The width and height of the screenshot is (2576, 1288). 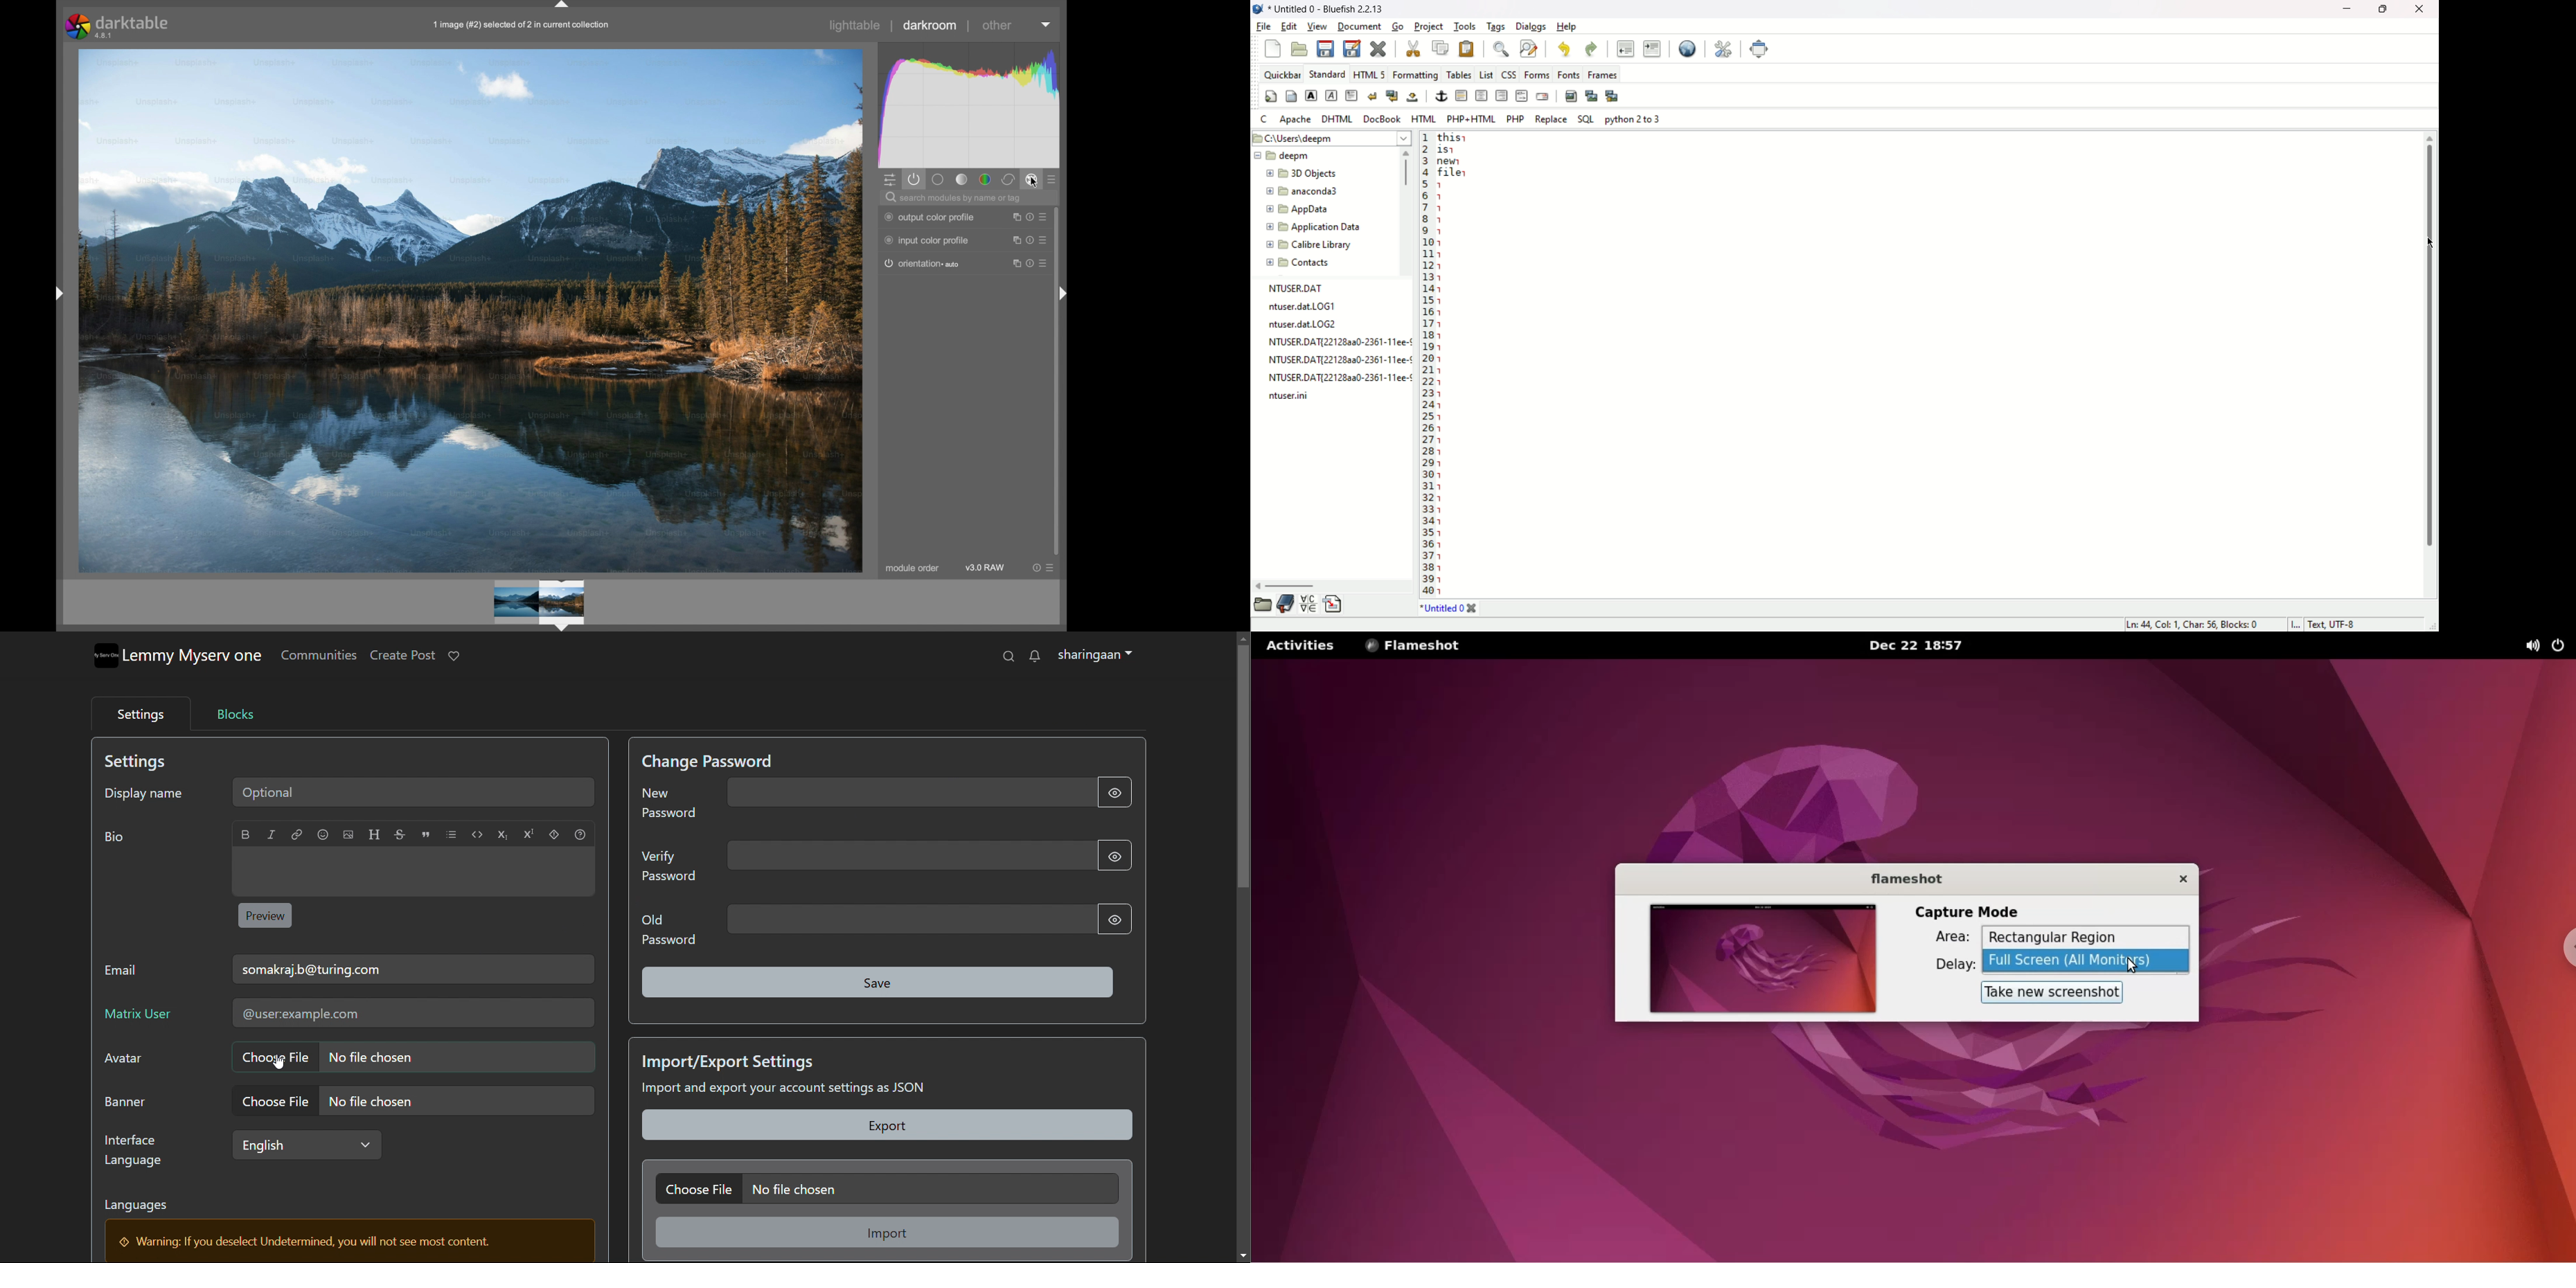 I want to click on output color profile, so click(x=930, y=218).